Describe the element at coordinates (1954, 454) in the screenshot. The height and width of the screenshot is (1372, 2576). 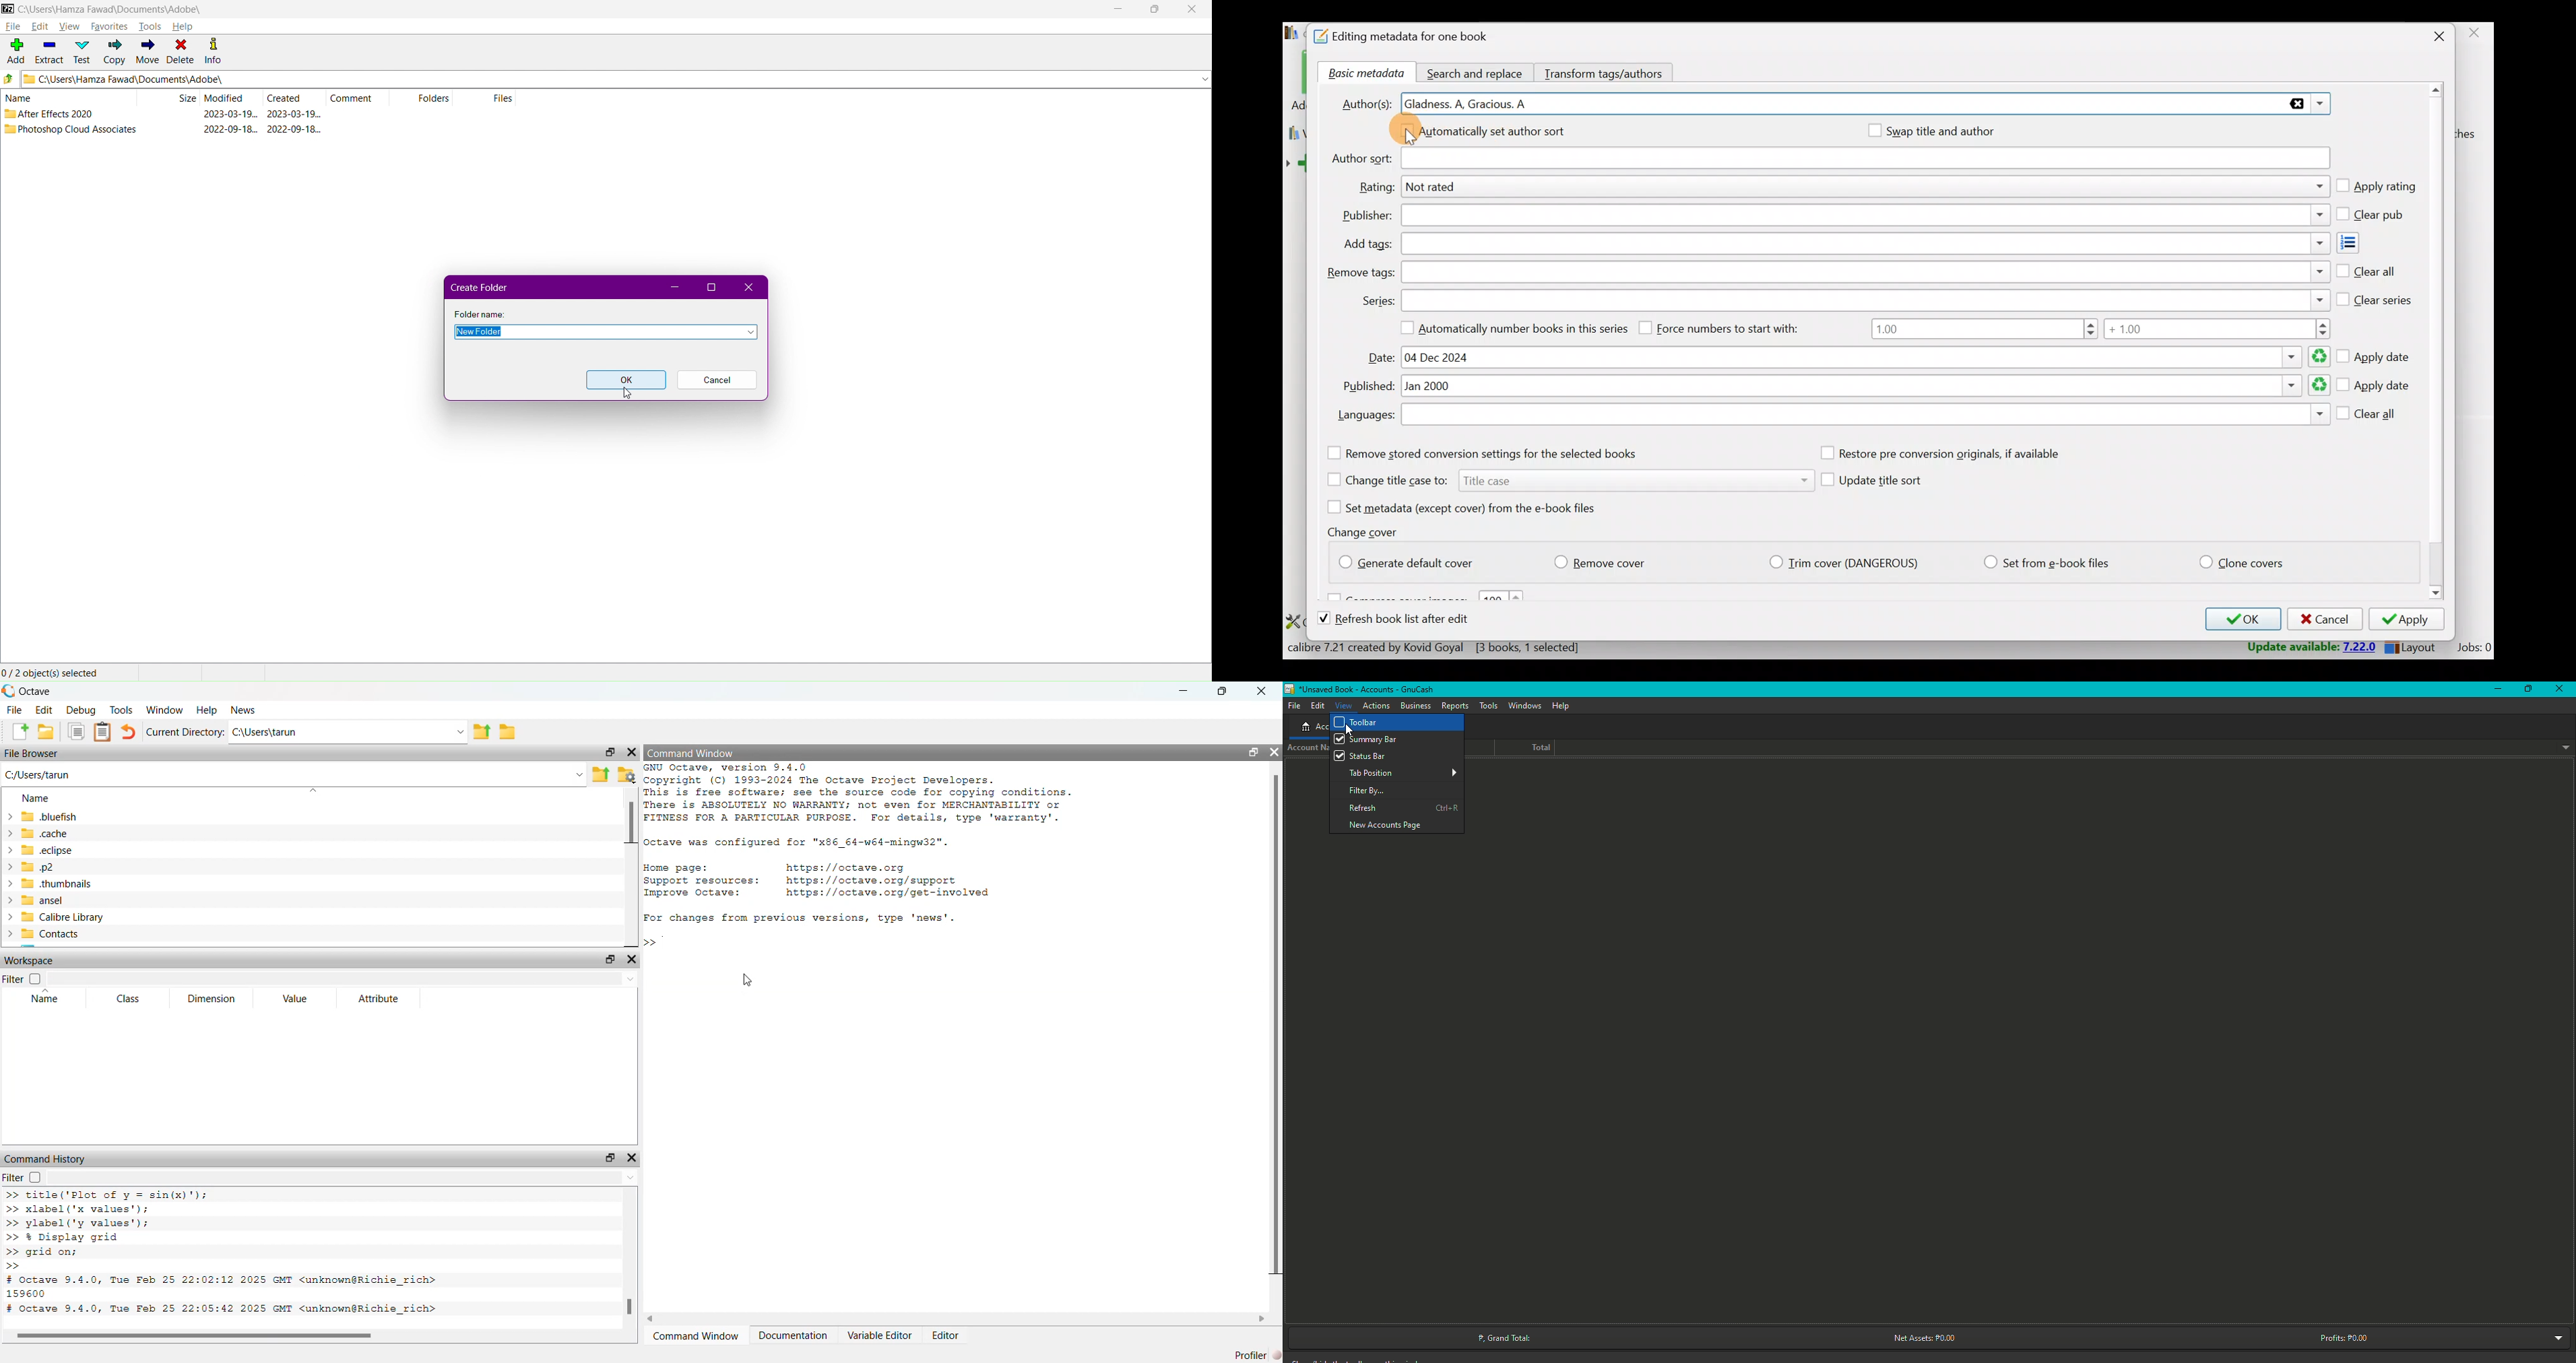
I see `Restore pre conversion originals, if available` at that location.